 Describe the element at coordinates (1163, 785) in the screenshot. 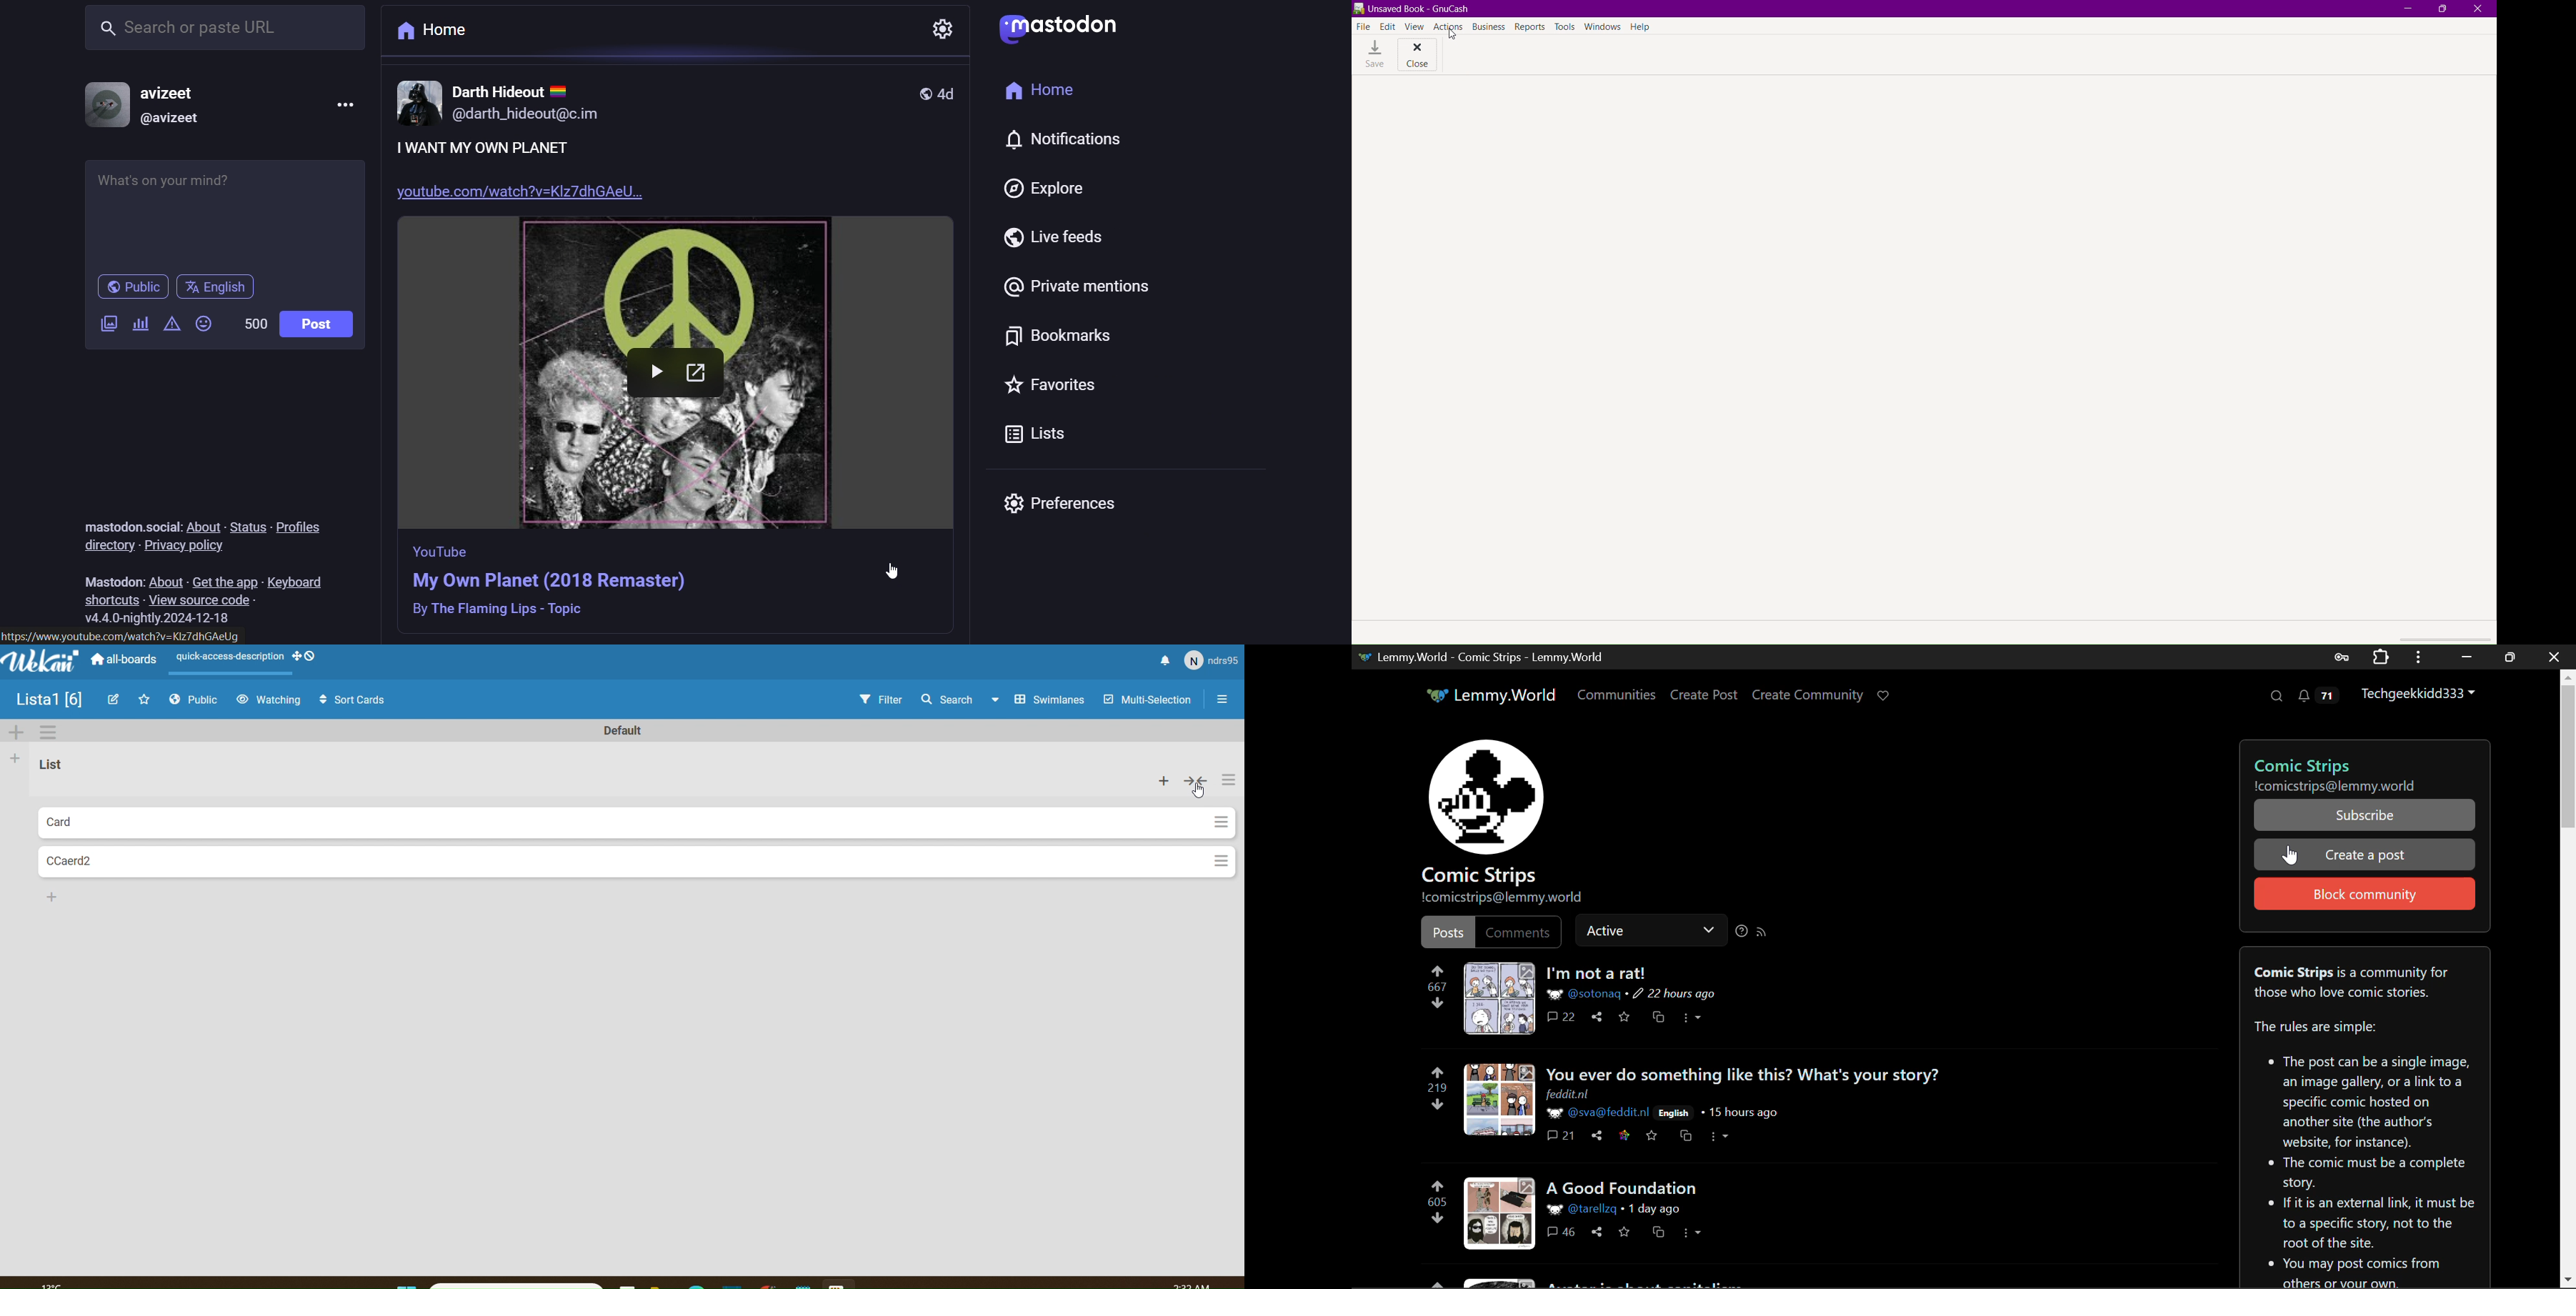

I see `add` at that location.